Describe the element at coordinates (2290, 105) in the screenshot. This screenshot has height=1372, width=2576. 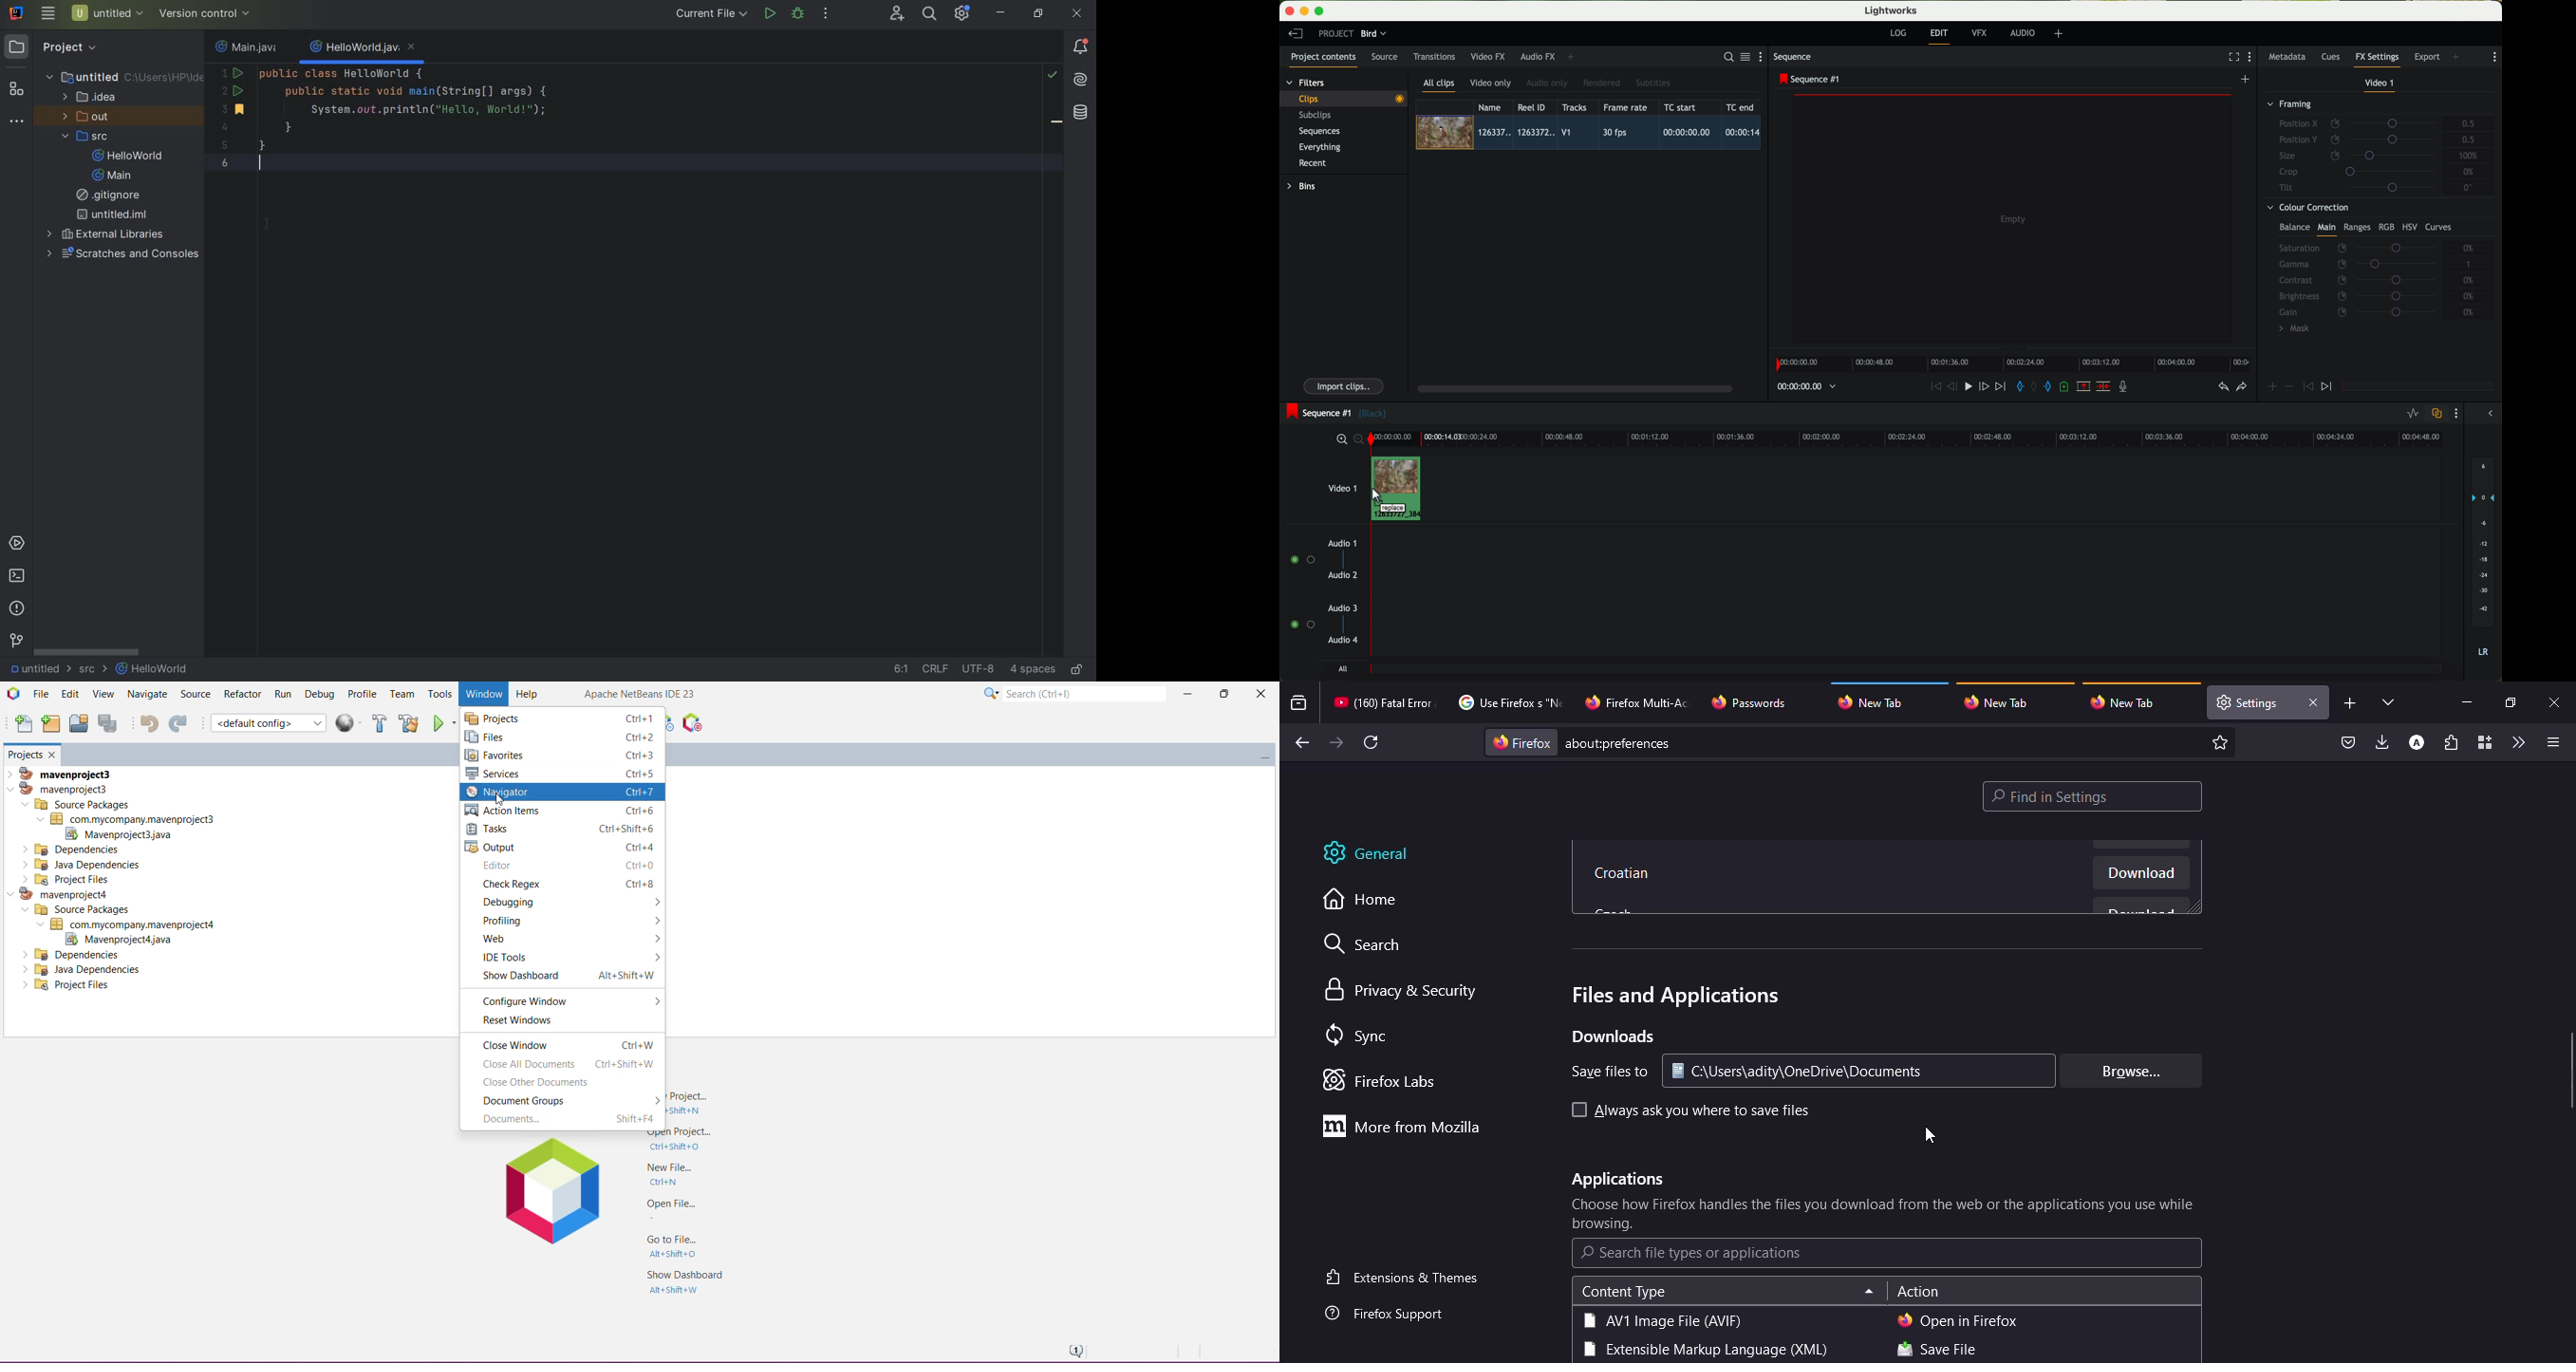
I see `framing` at that location.